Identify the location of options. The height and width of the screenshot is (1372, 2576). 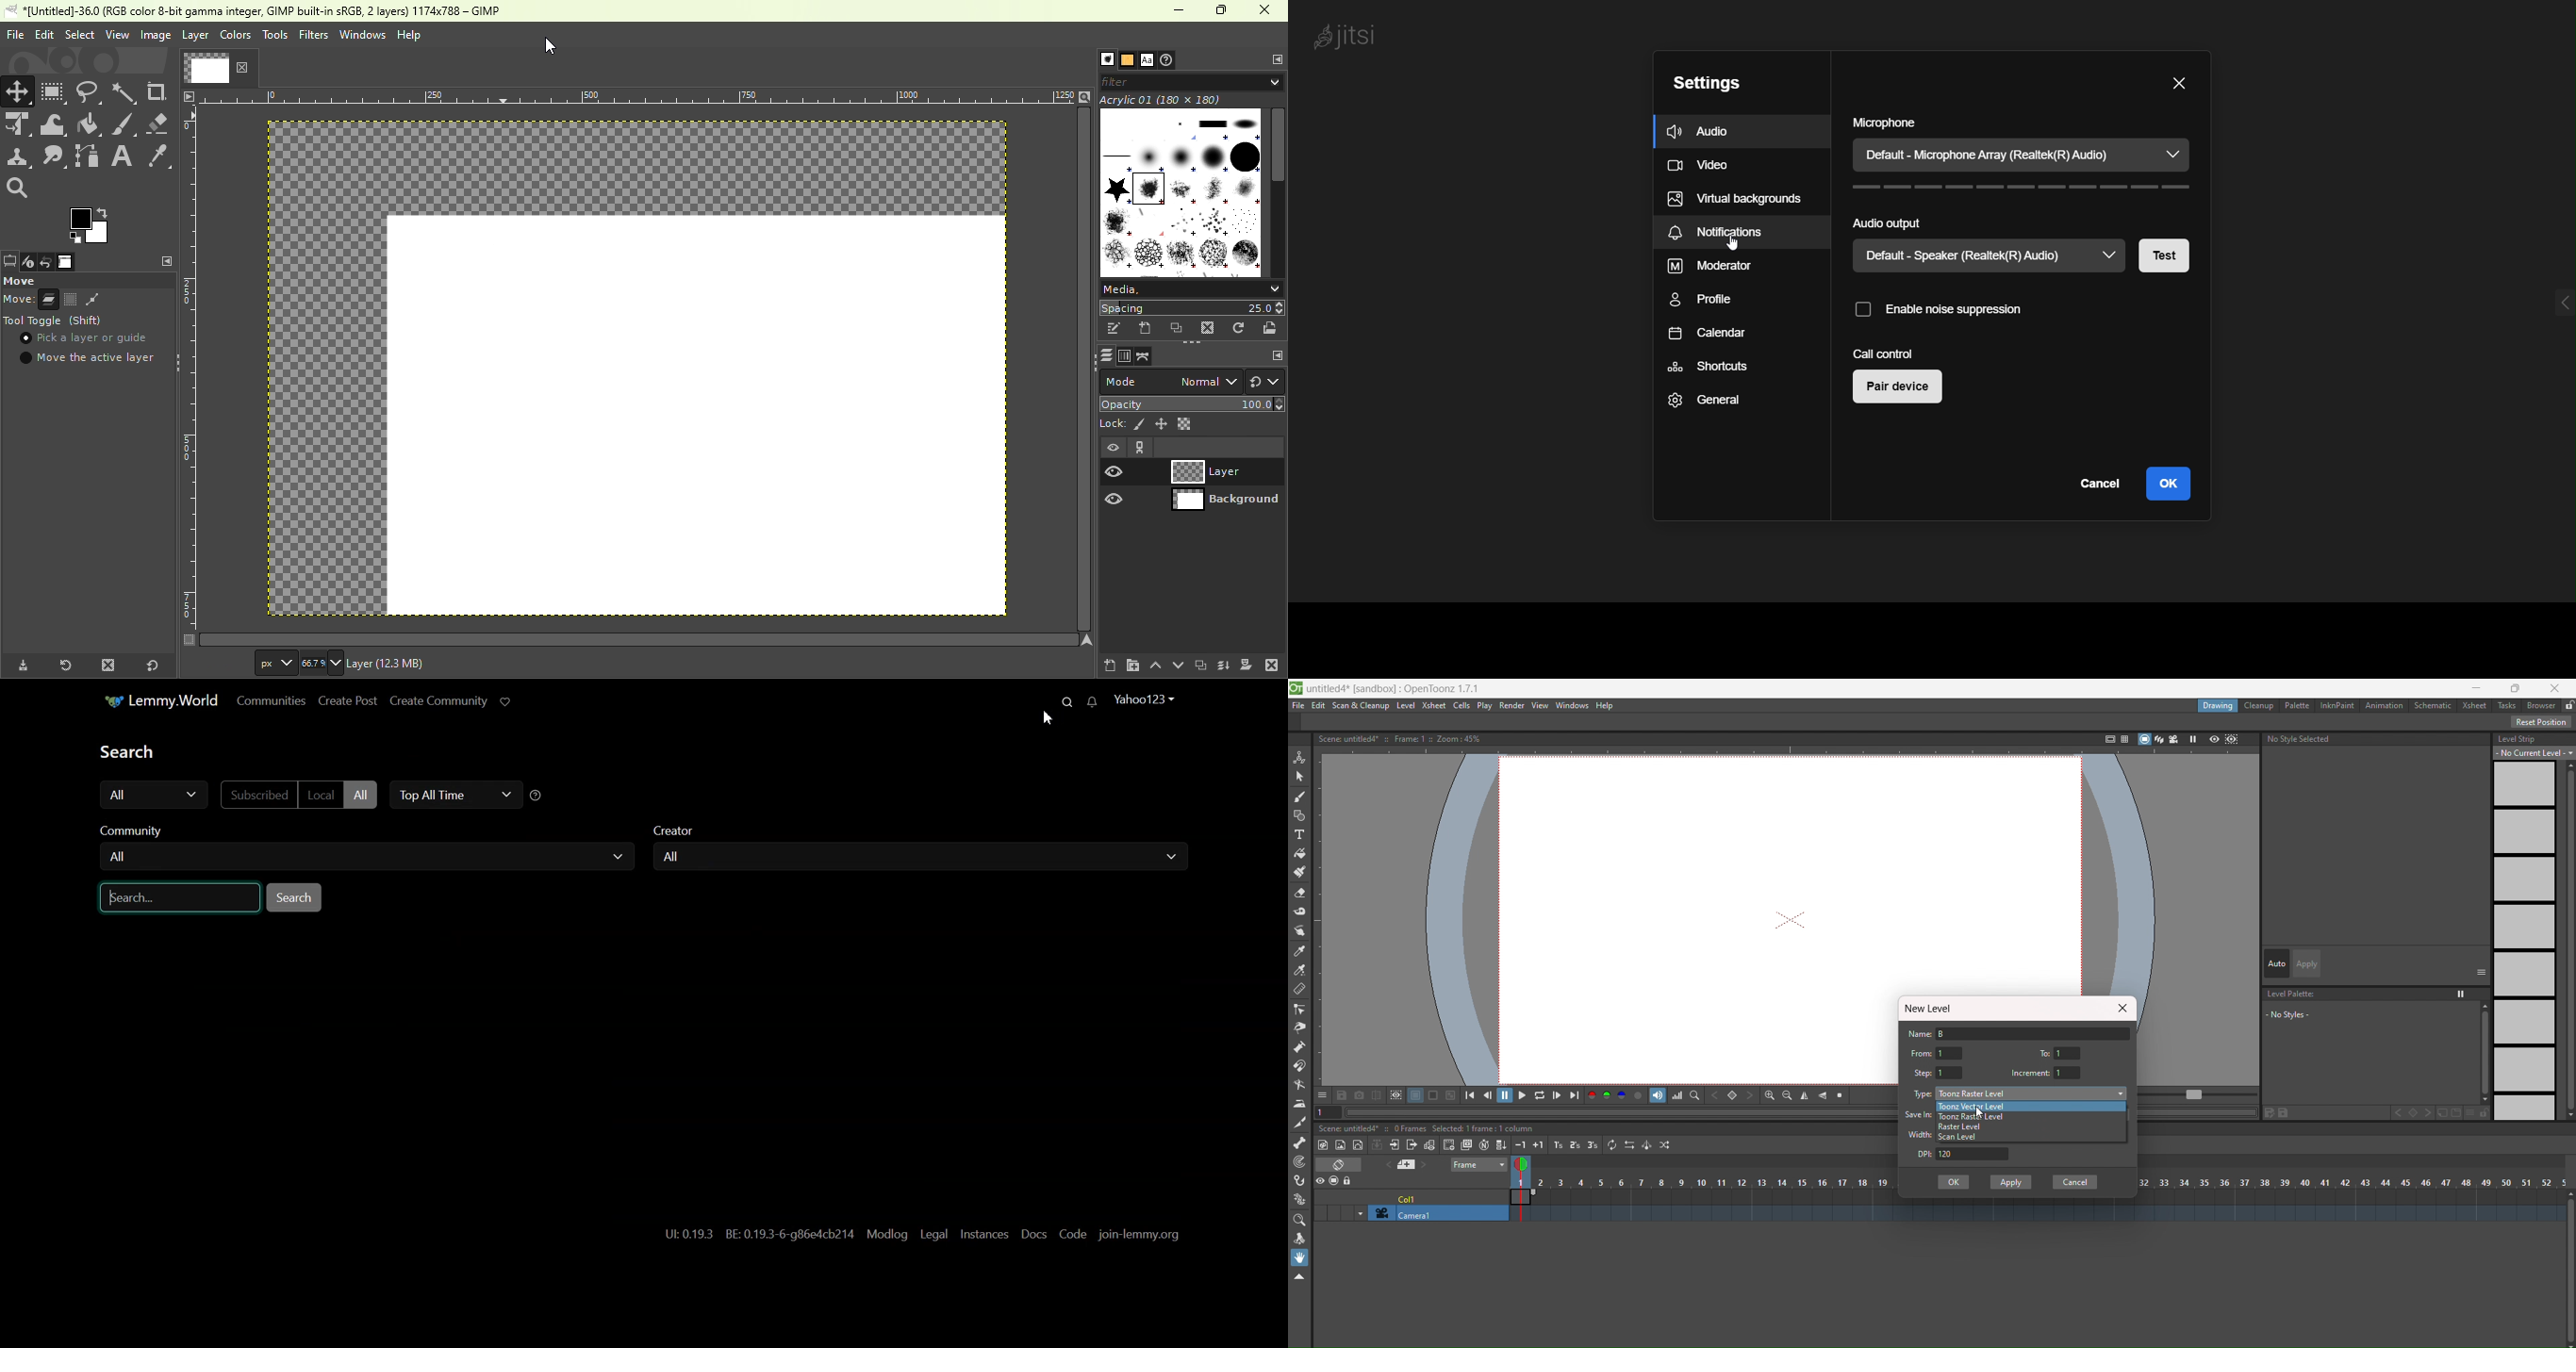
(1322, 1095).